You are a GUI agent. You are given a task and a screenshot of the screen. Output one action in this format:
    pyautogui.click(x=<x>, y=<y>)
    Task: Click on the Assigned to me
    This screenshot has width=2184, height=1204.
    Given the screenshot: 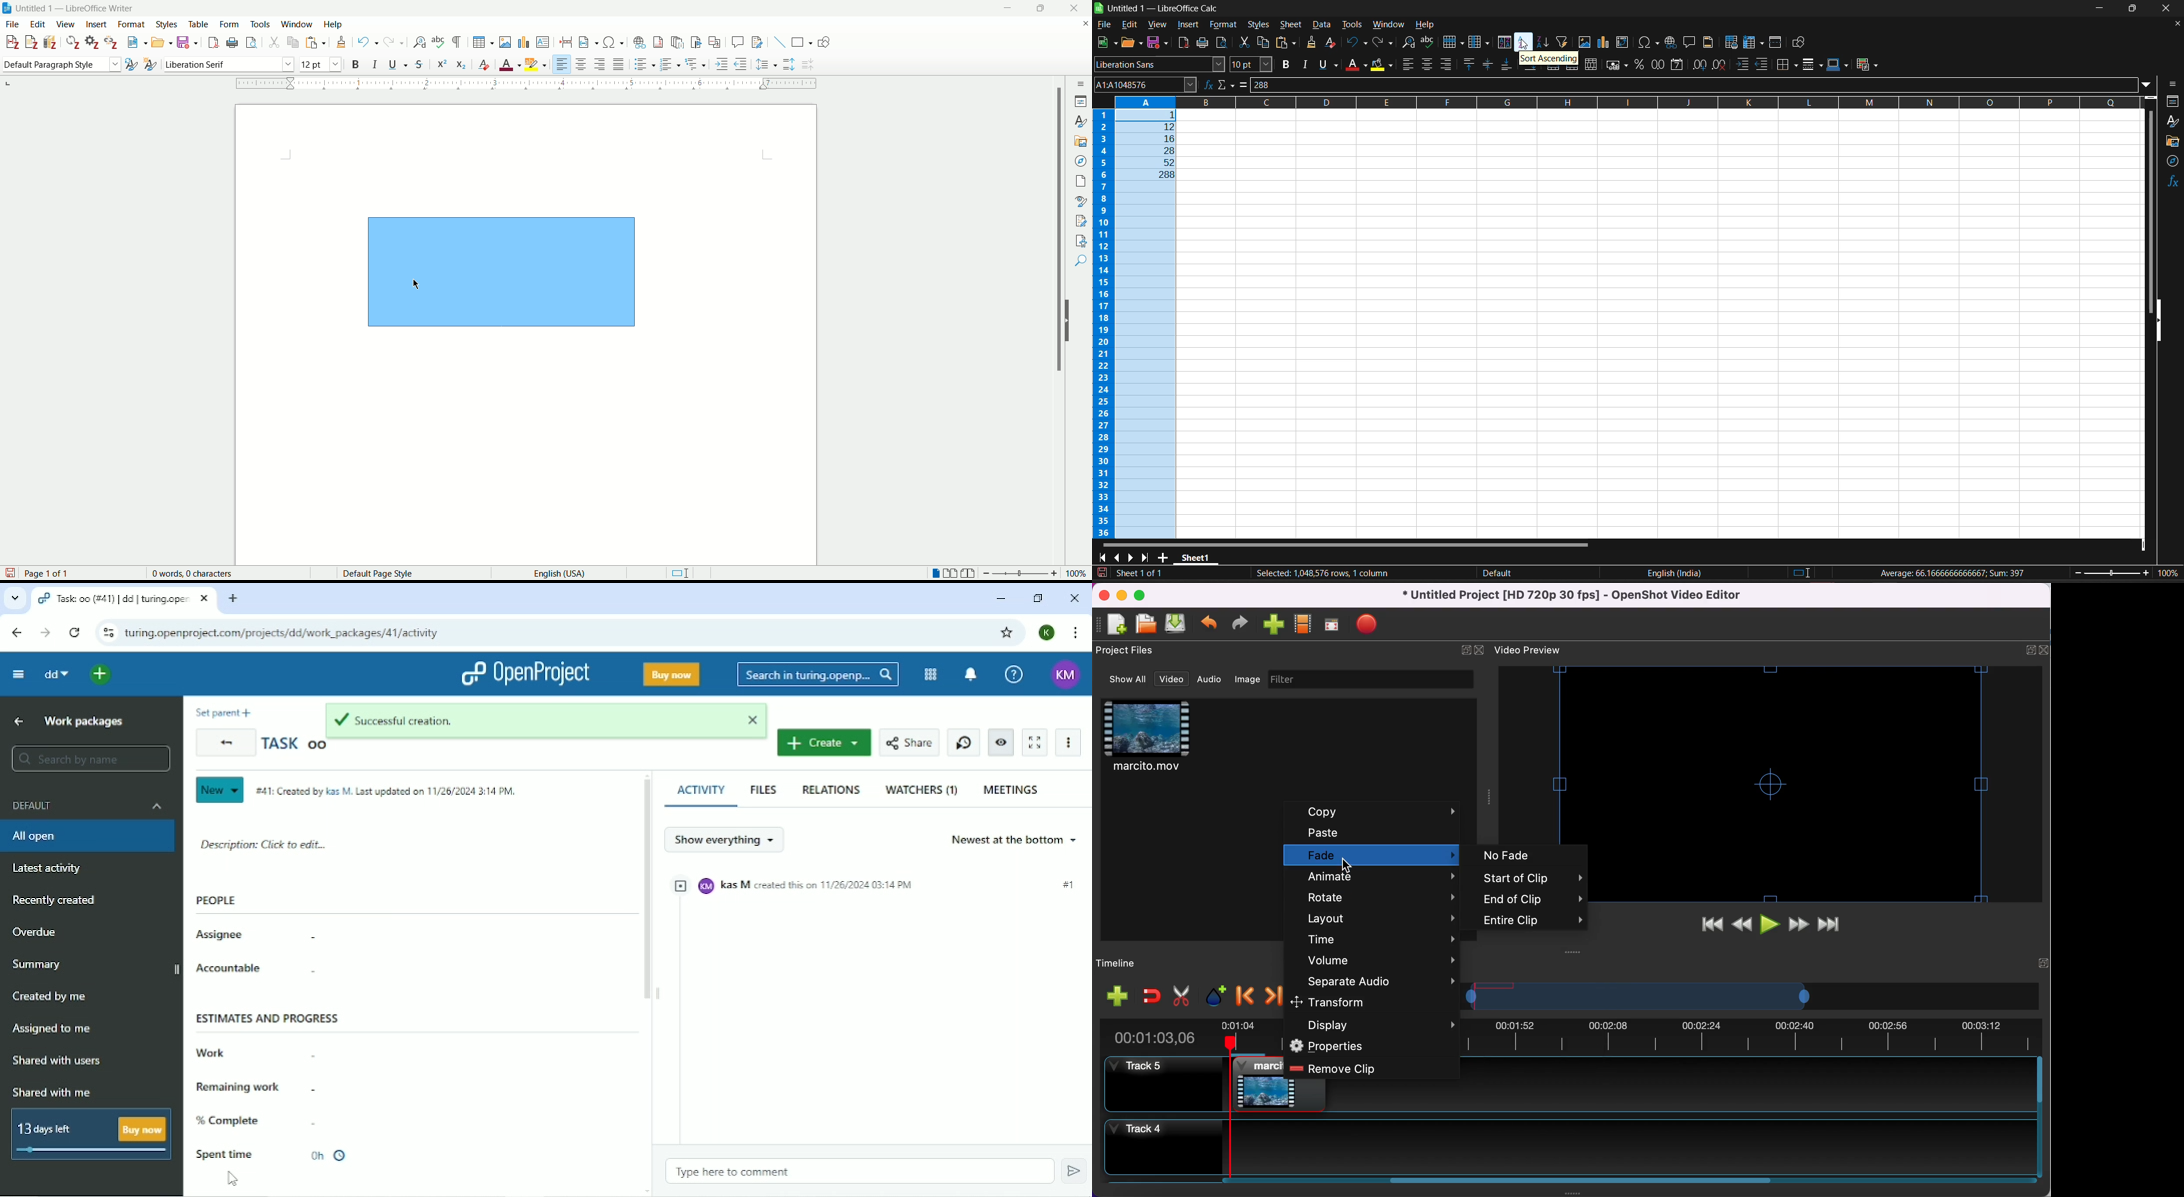 What is the action you would take?
    pyautogui.click(x=52, y=1029)
    